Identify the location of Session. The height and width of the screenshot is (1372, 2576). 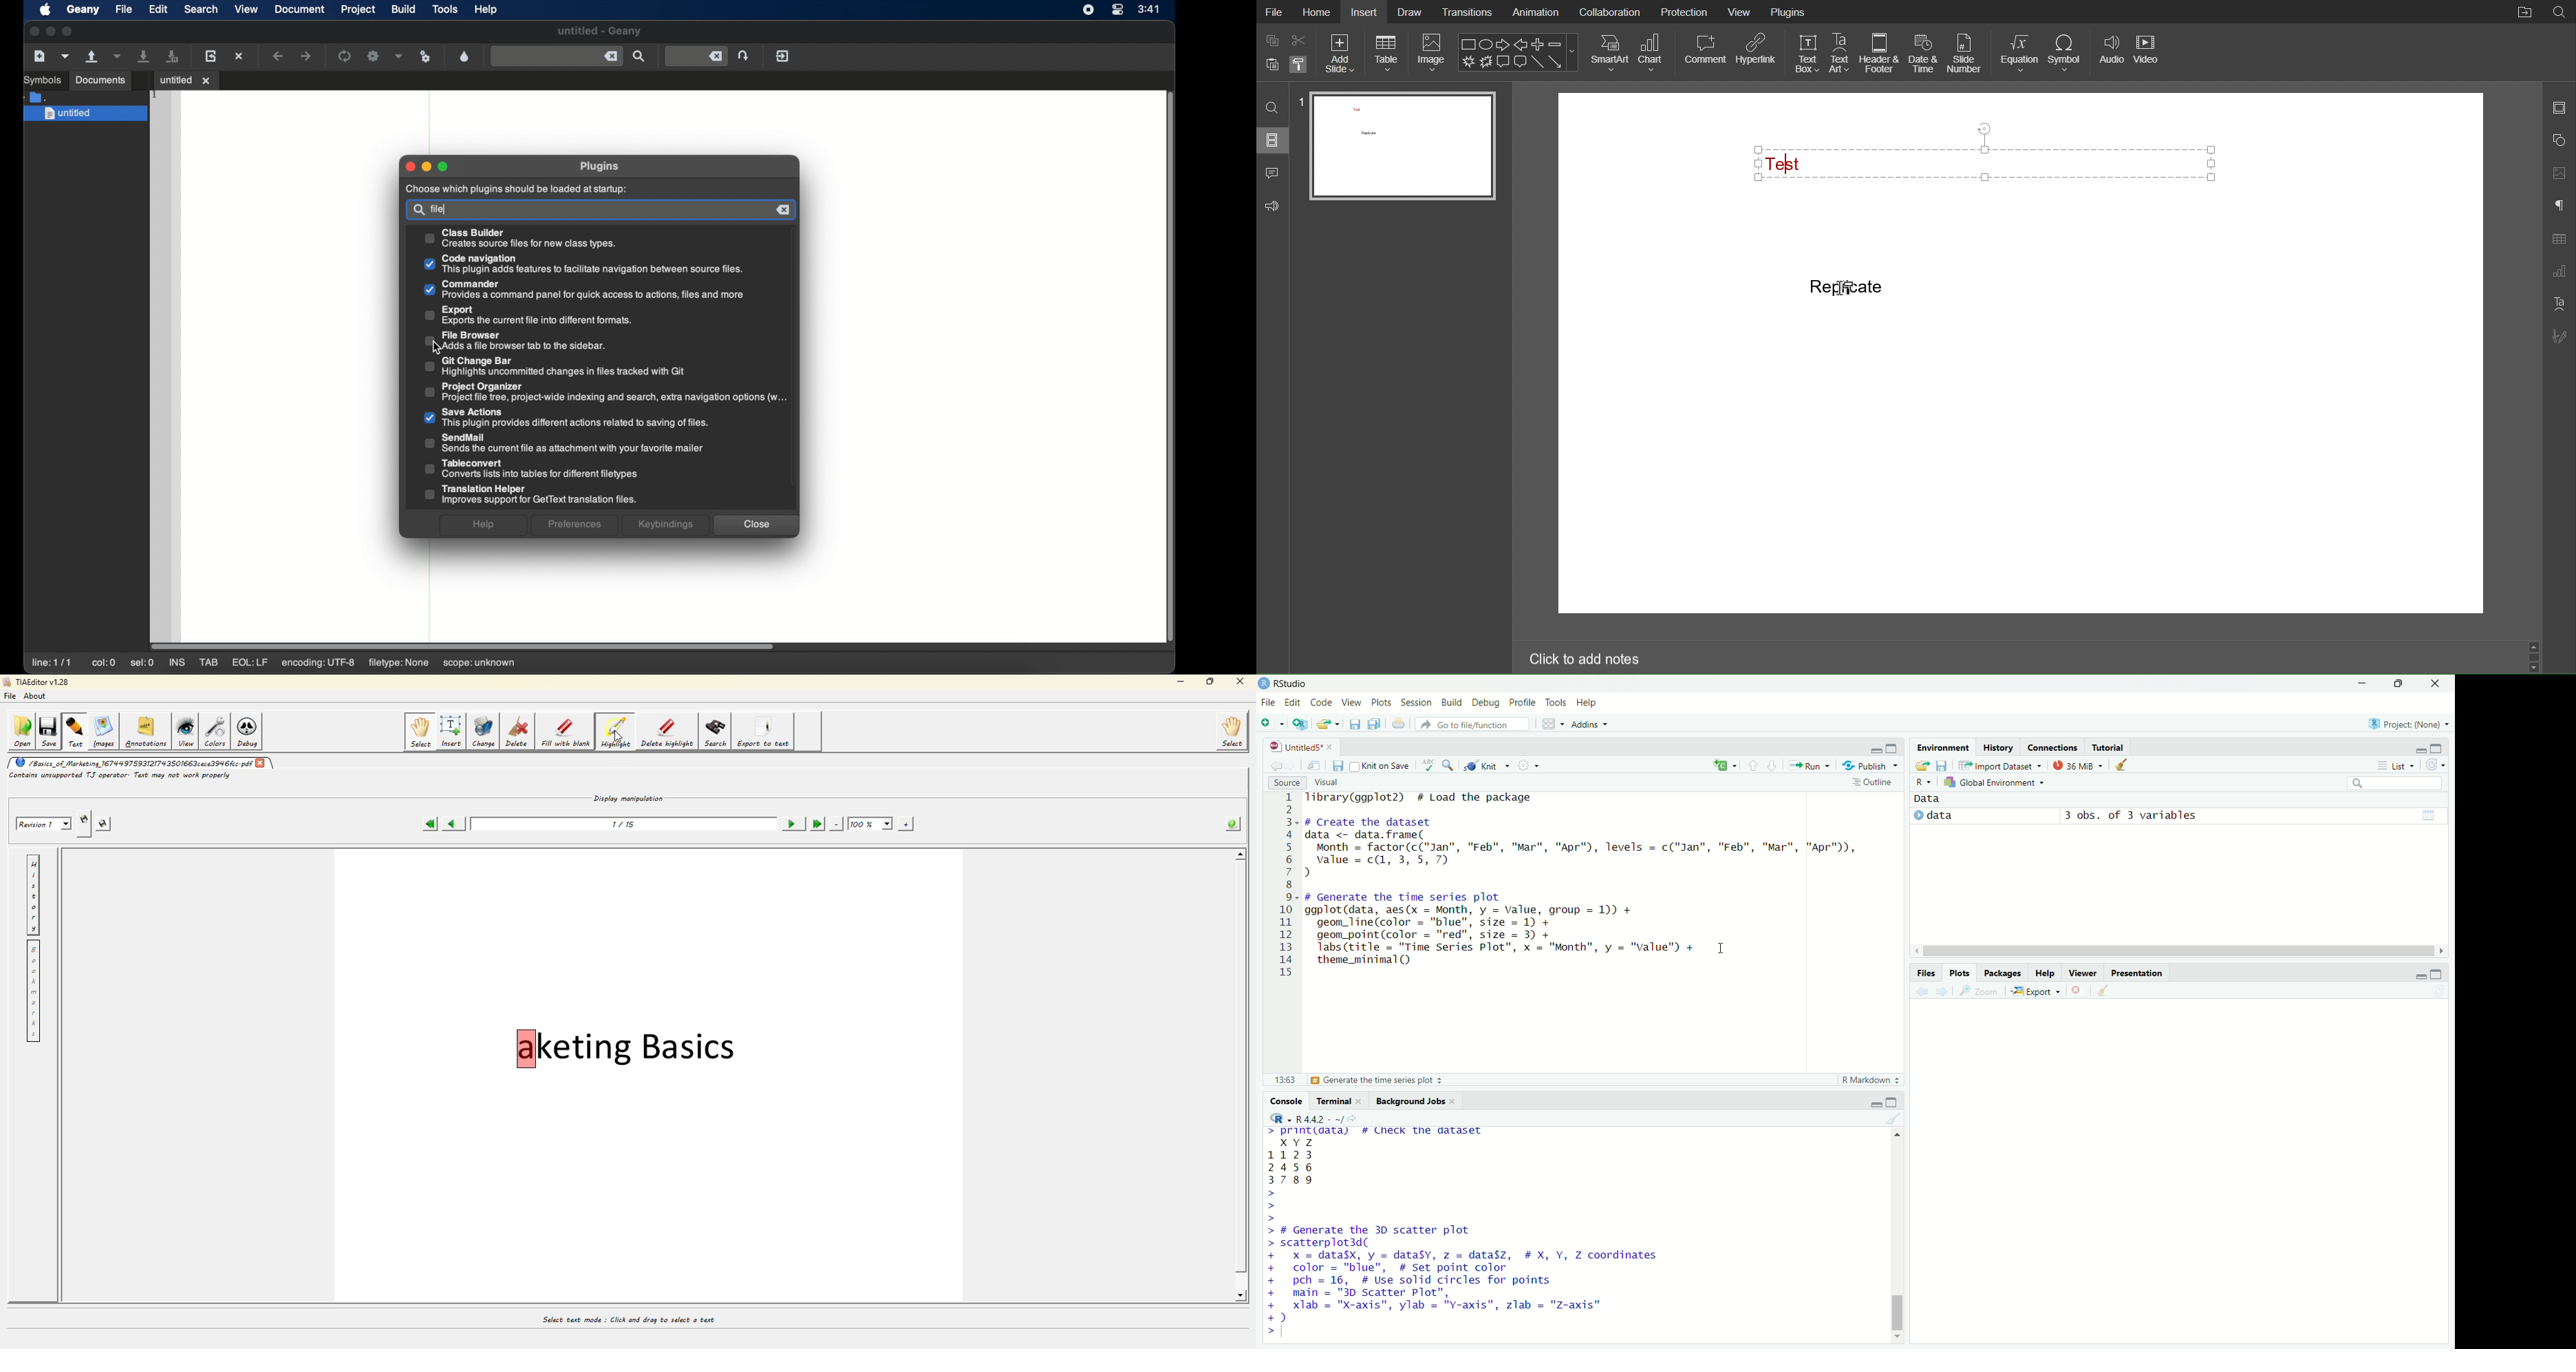
(1416, 703).